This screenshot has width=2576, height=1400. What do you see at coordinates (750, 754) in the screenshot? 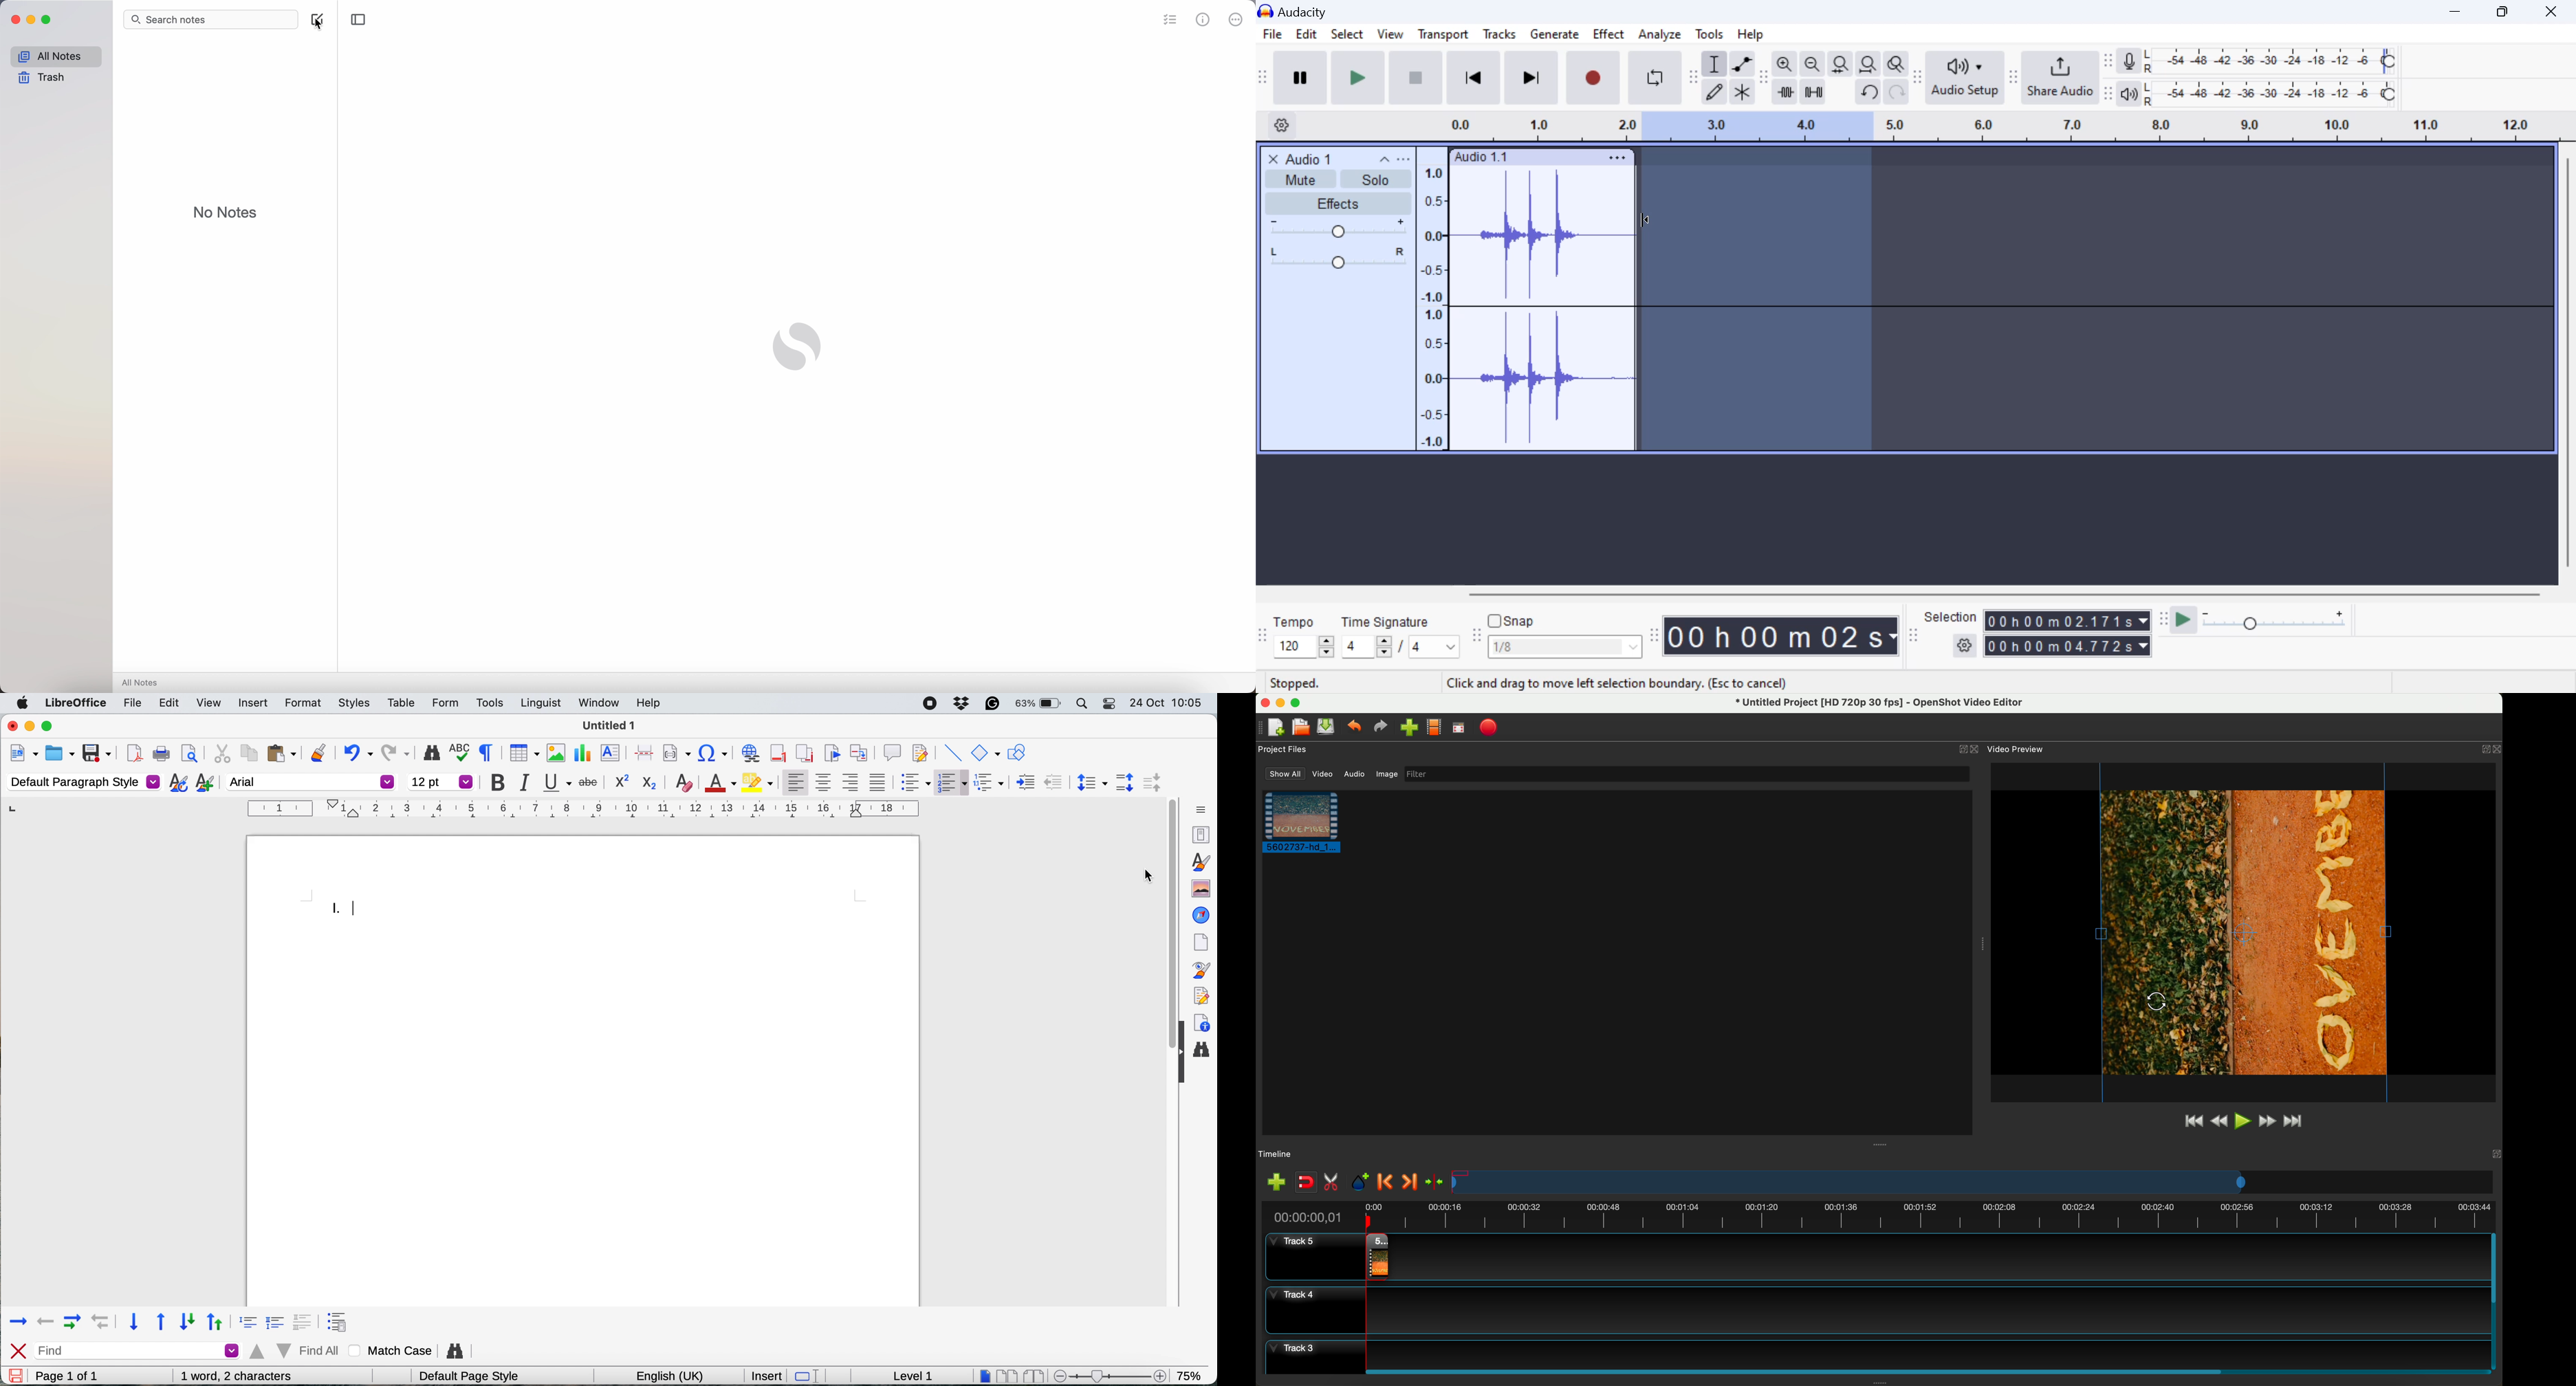
I see `insert hyperlink` at bounding box center [750, 754].